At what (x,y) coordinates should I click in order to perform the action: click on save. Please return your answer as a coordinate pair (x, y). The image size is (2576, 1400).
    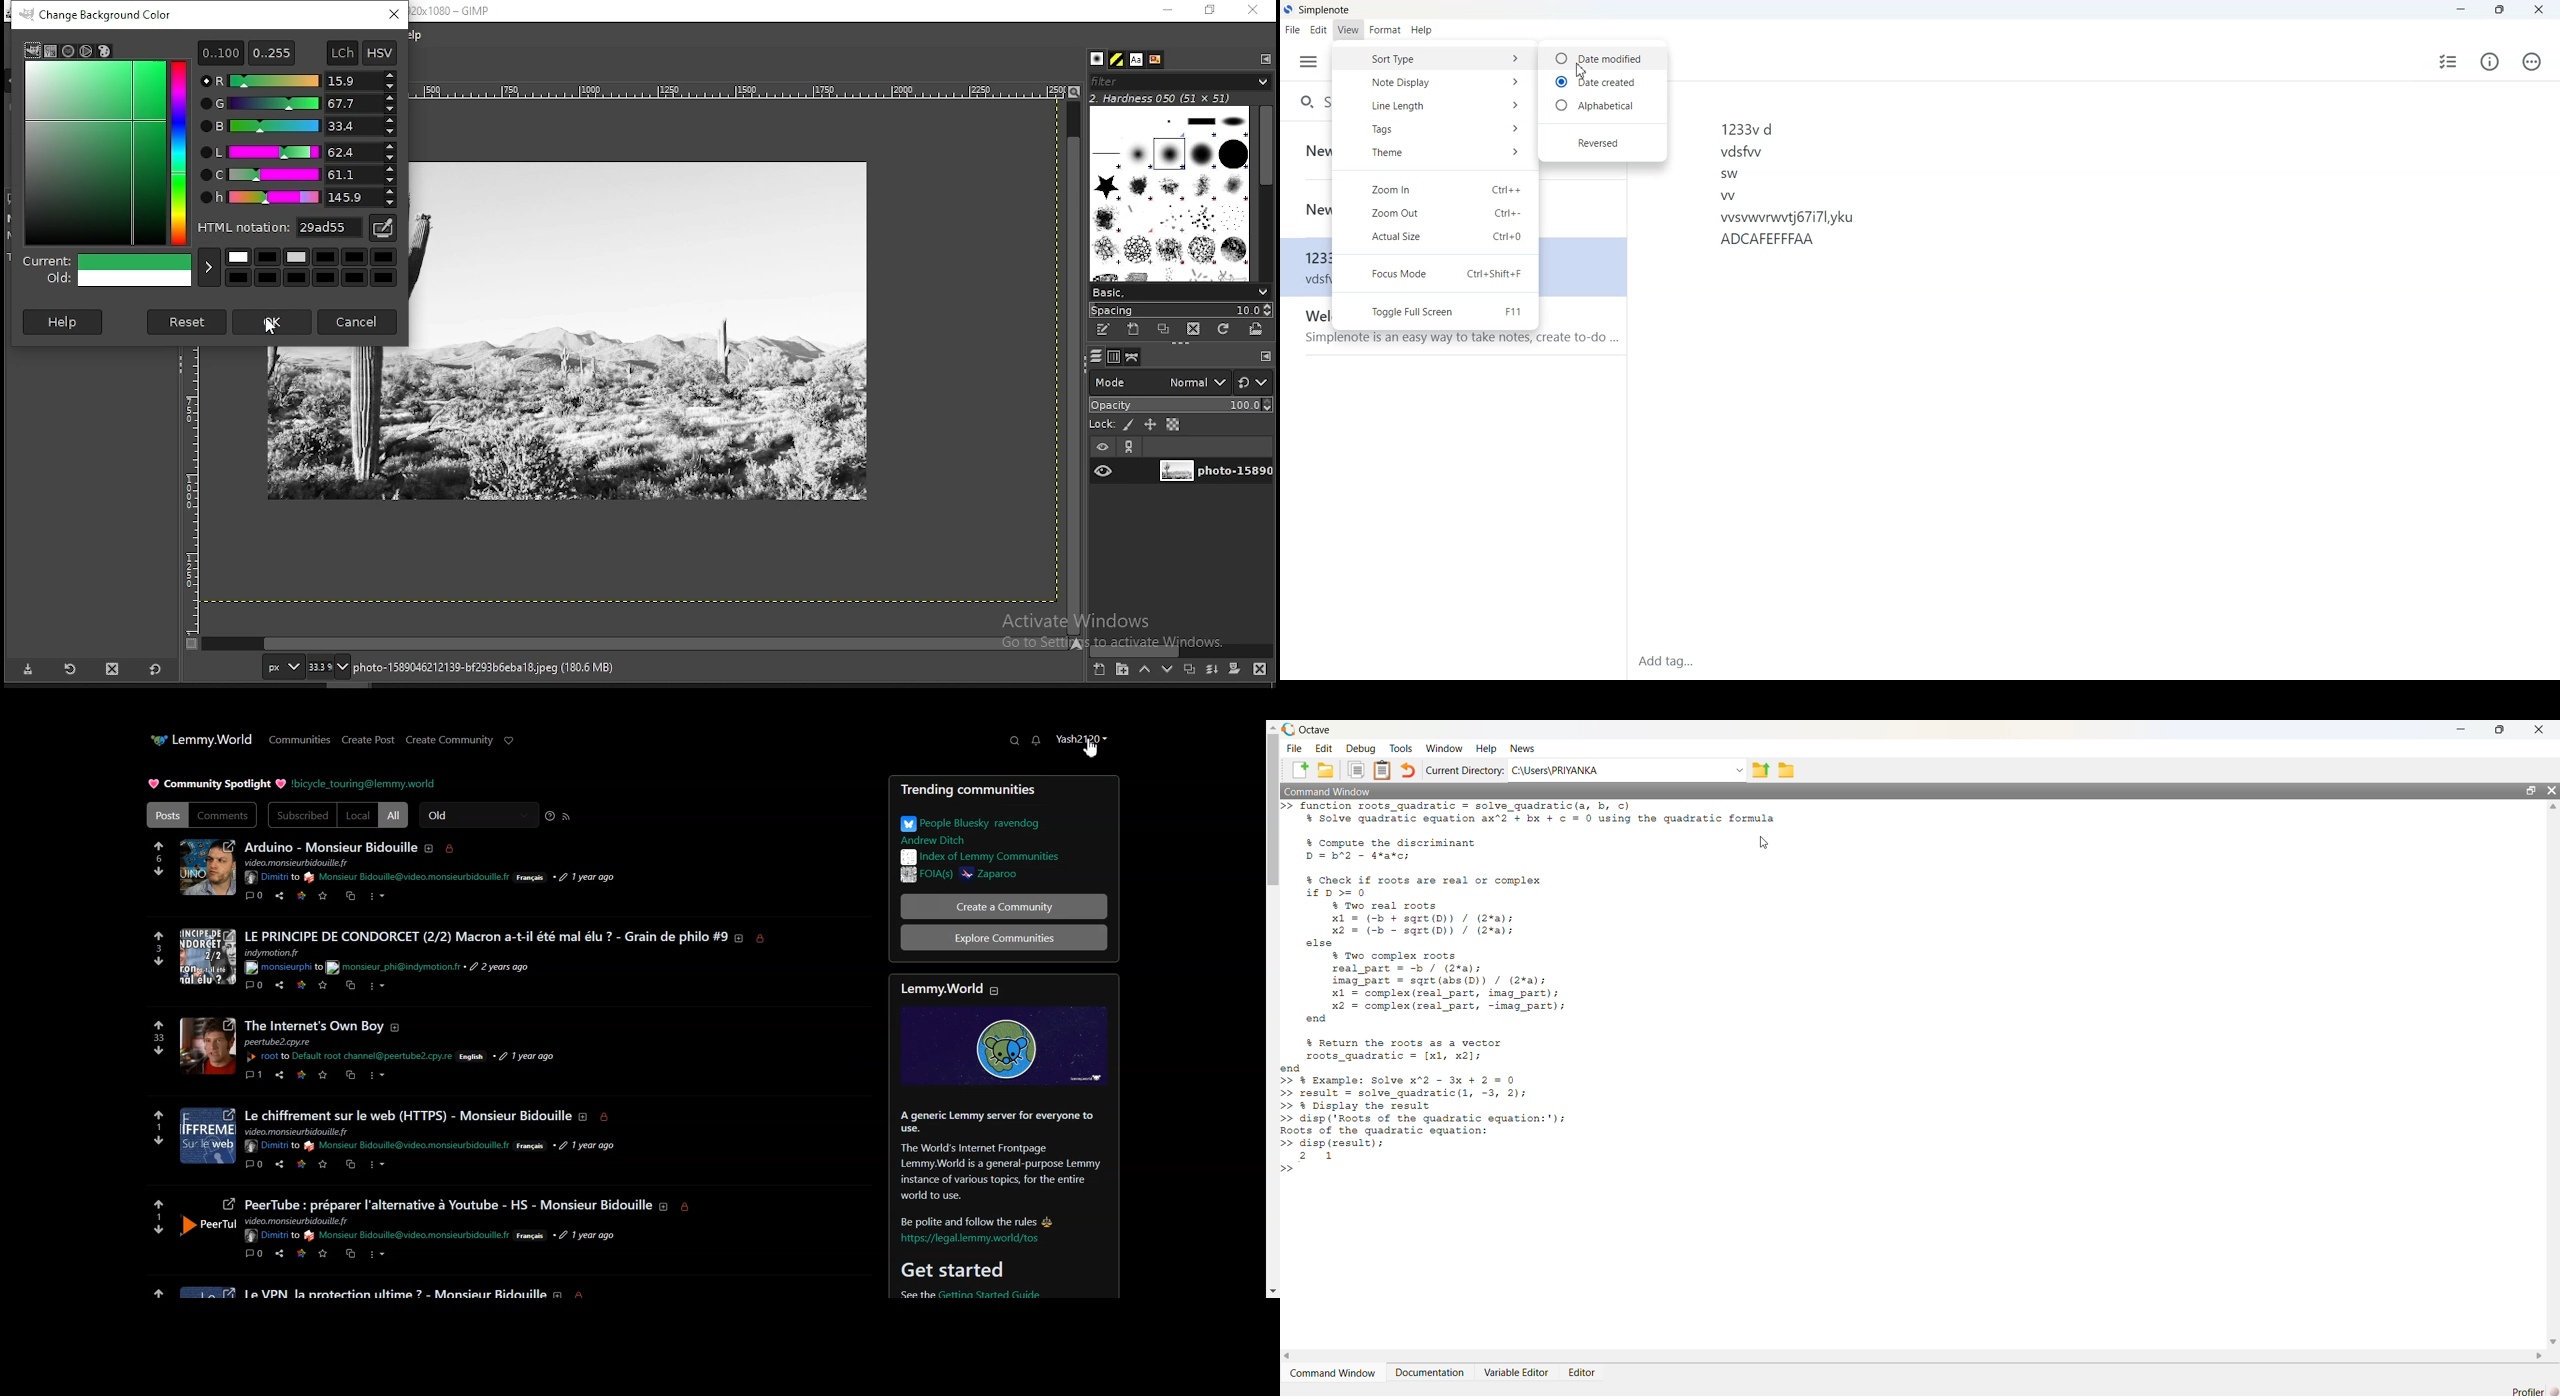
    Looking at the image, I should click on (323, 987).